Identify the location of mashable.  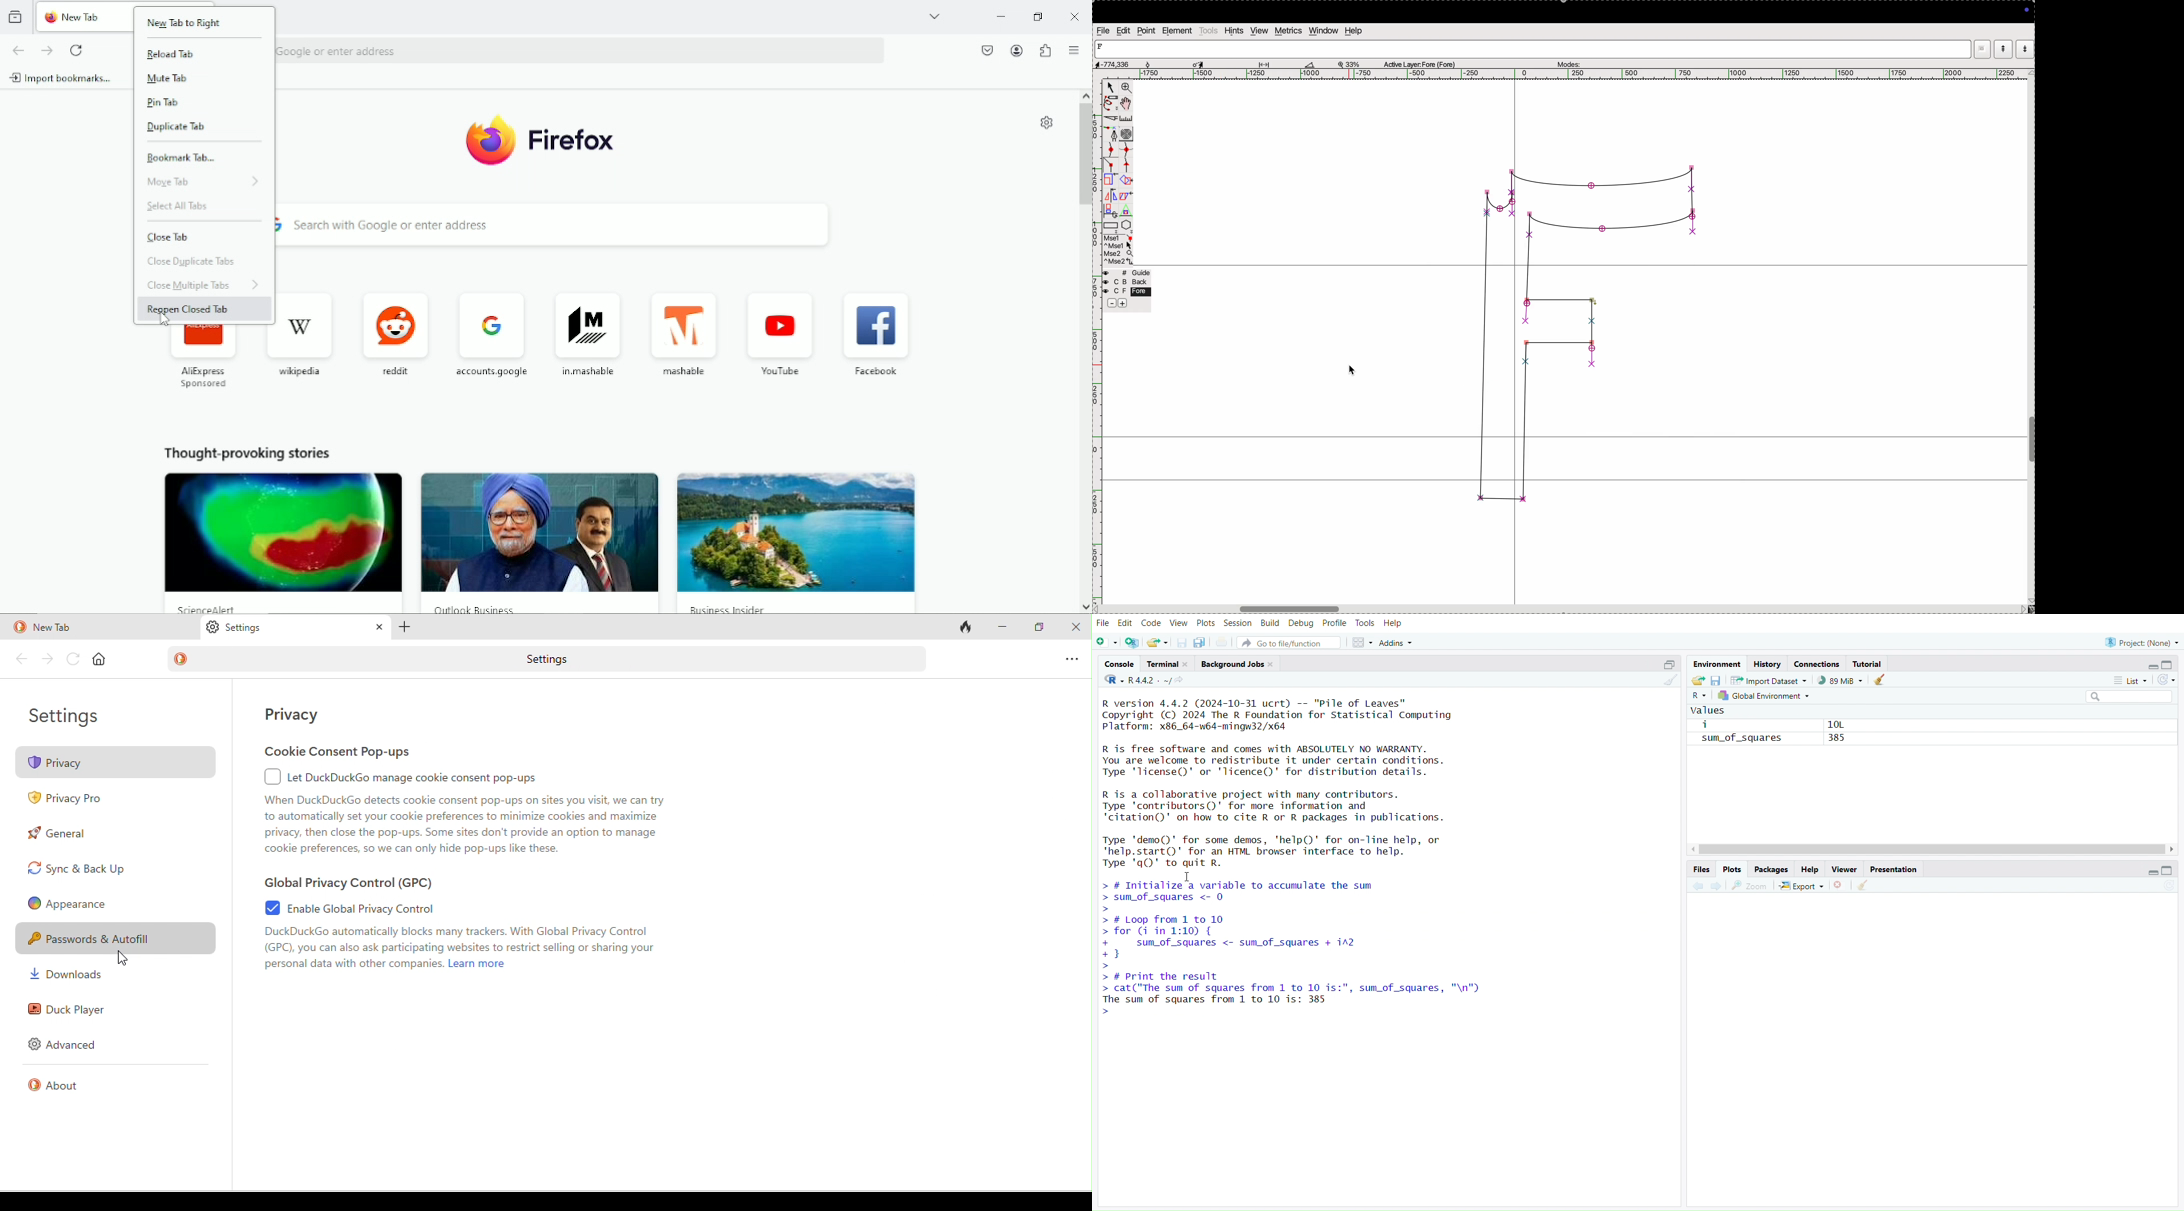
(683, 333).